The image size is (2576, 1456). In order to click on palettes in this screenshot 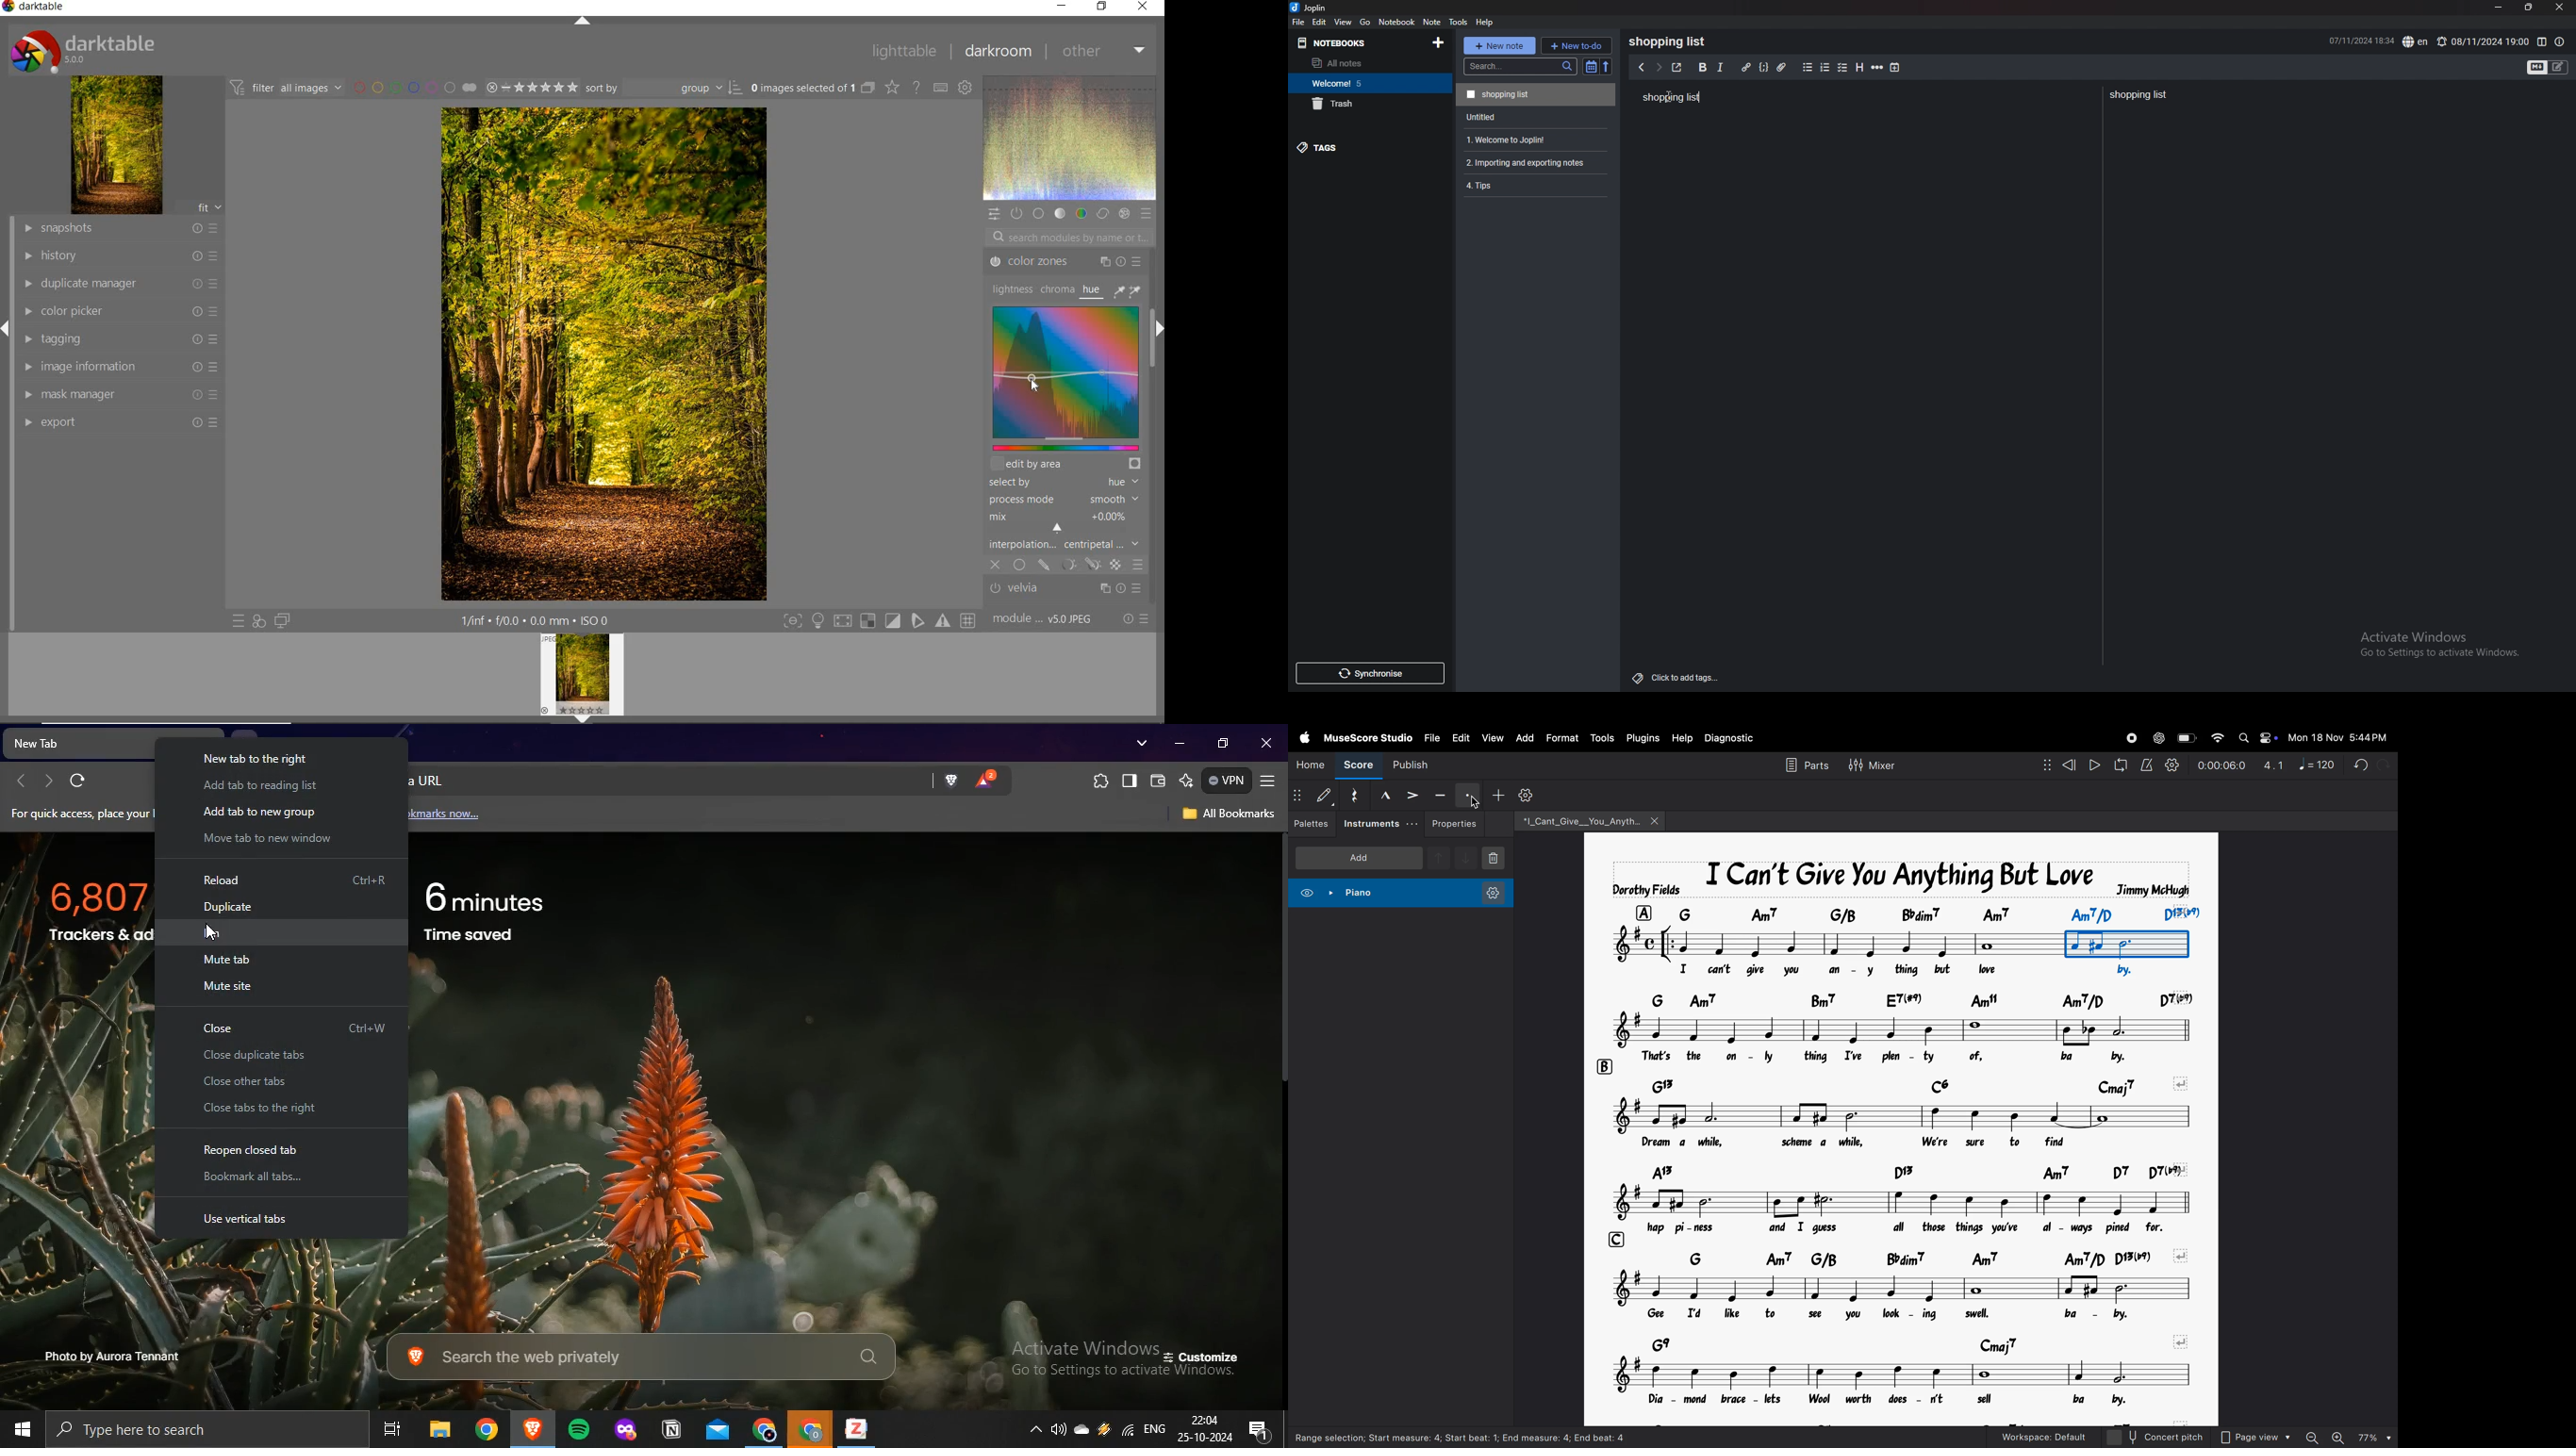, I will do `click(1314, 824)`.